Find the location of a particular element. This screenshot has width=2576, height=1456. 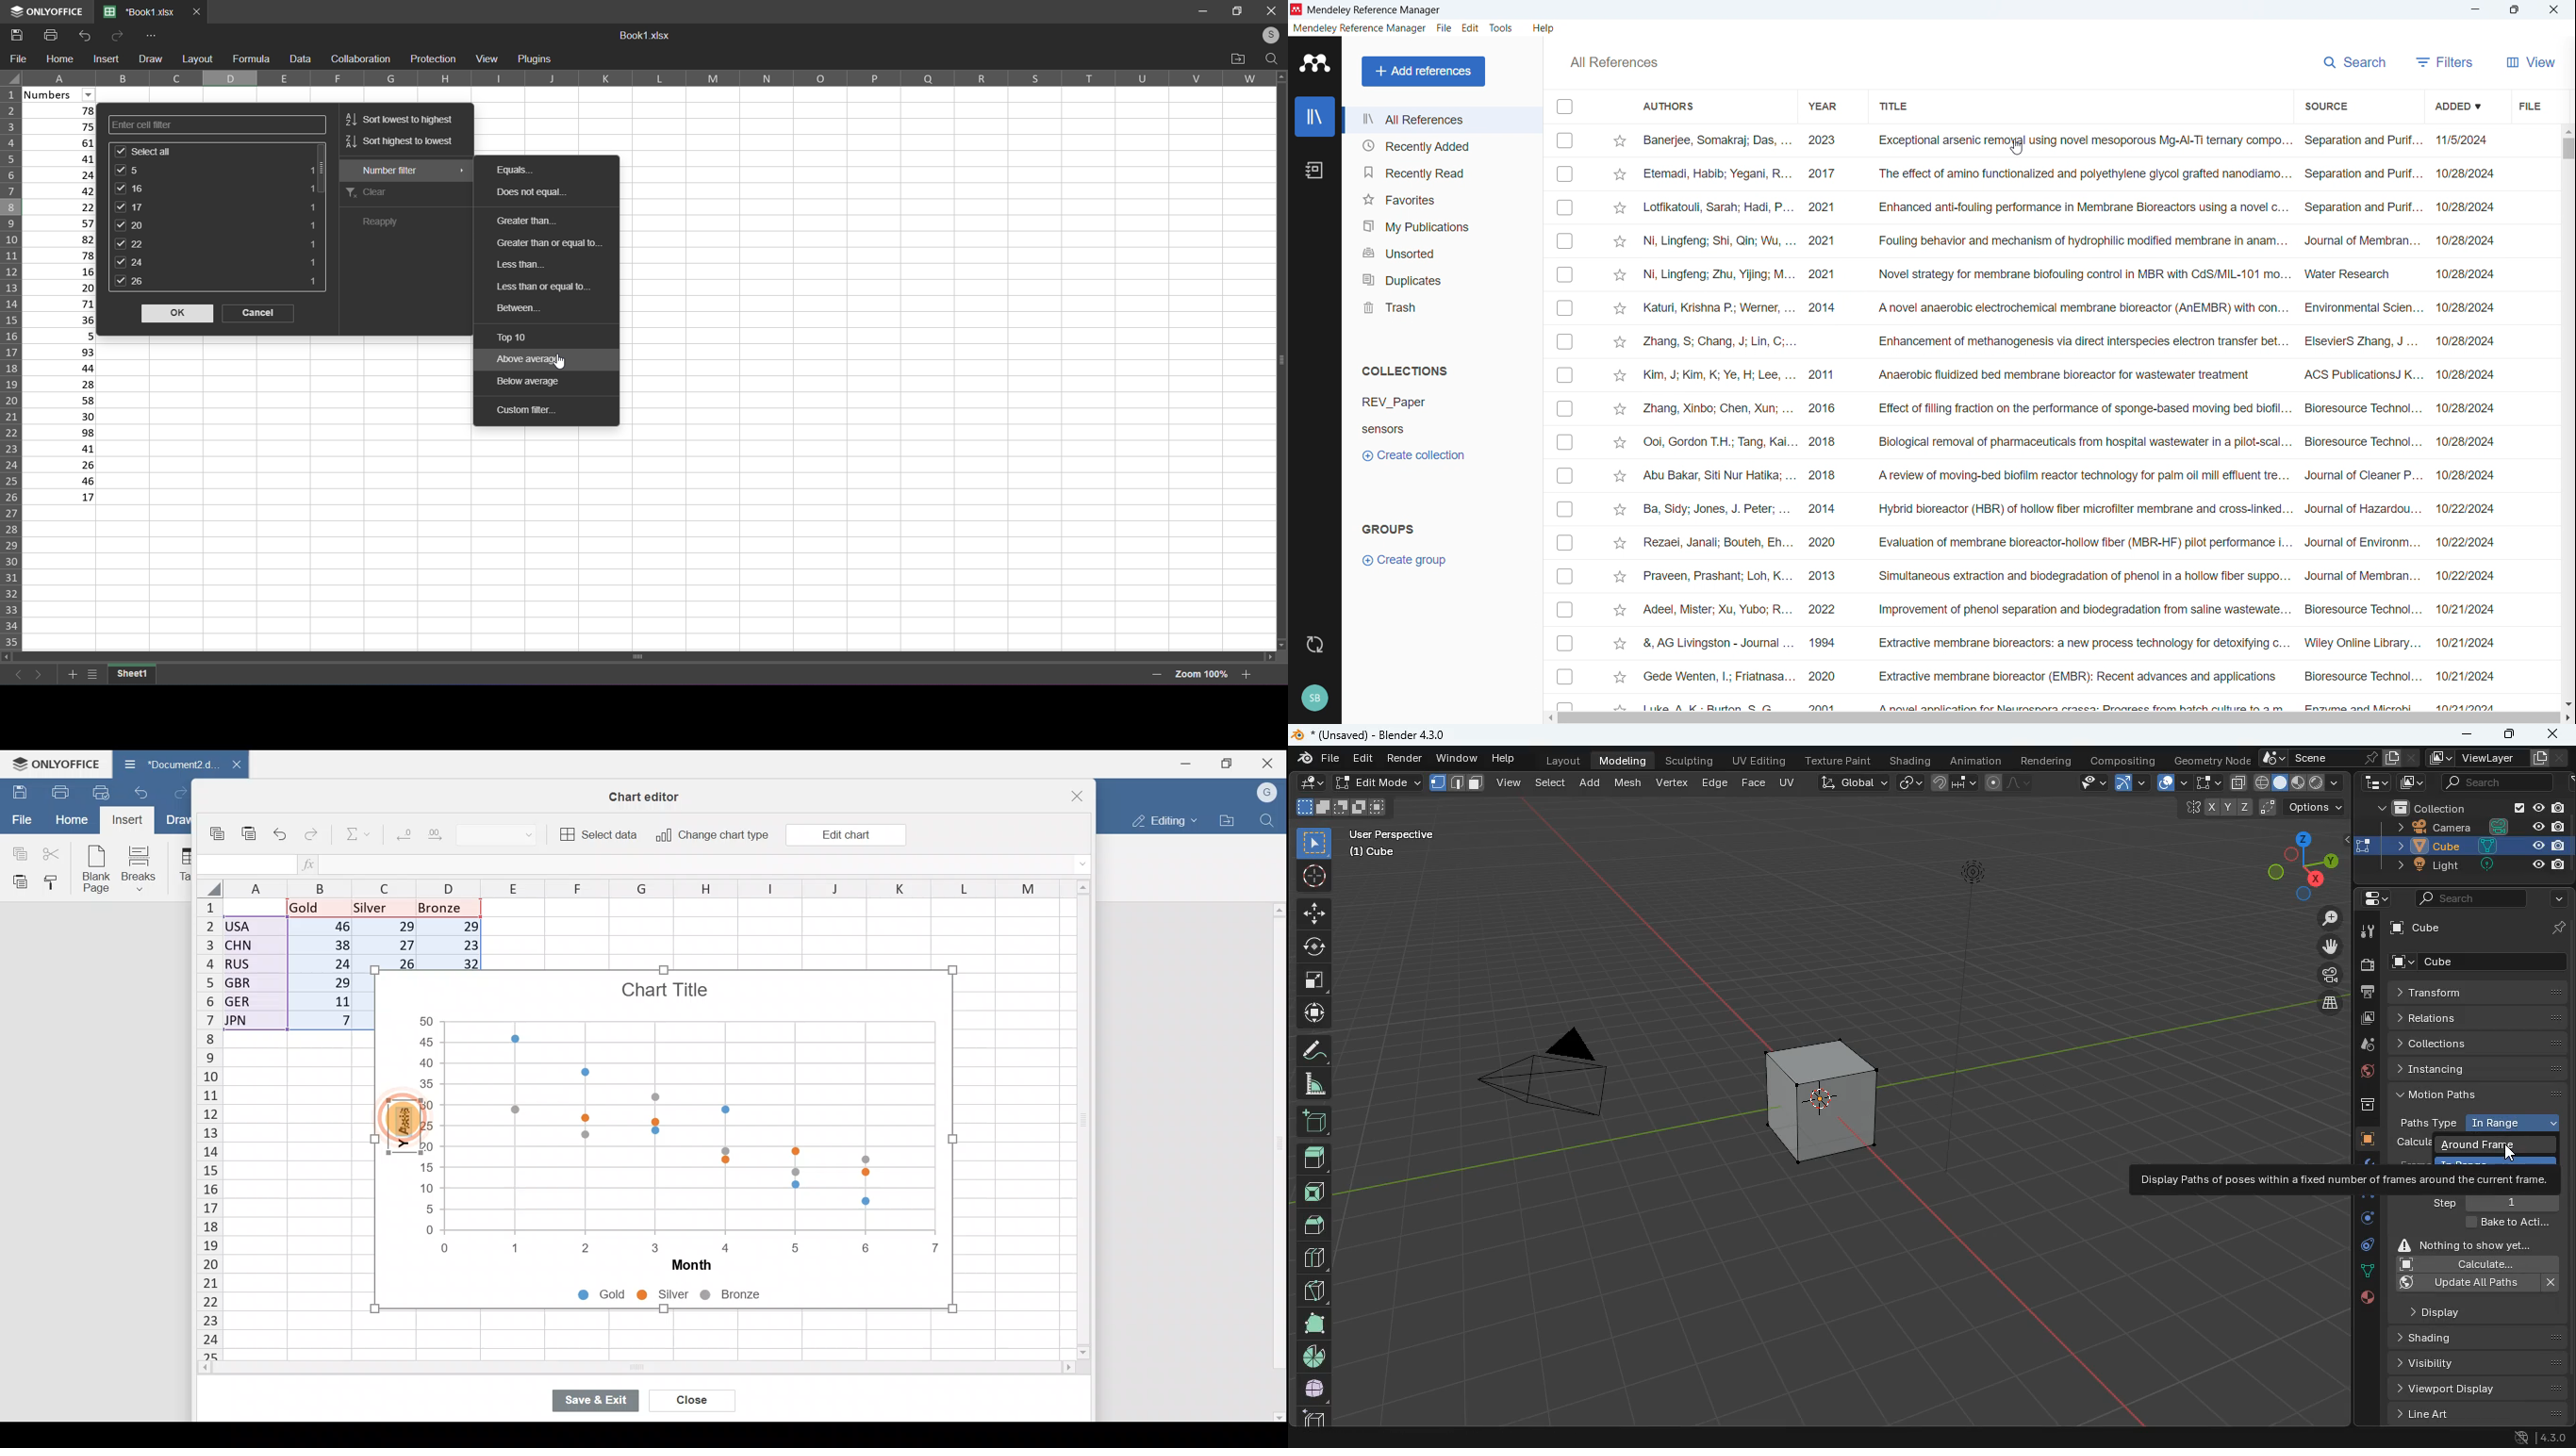

cursor is located at coordinates (2515, 1150).